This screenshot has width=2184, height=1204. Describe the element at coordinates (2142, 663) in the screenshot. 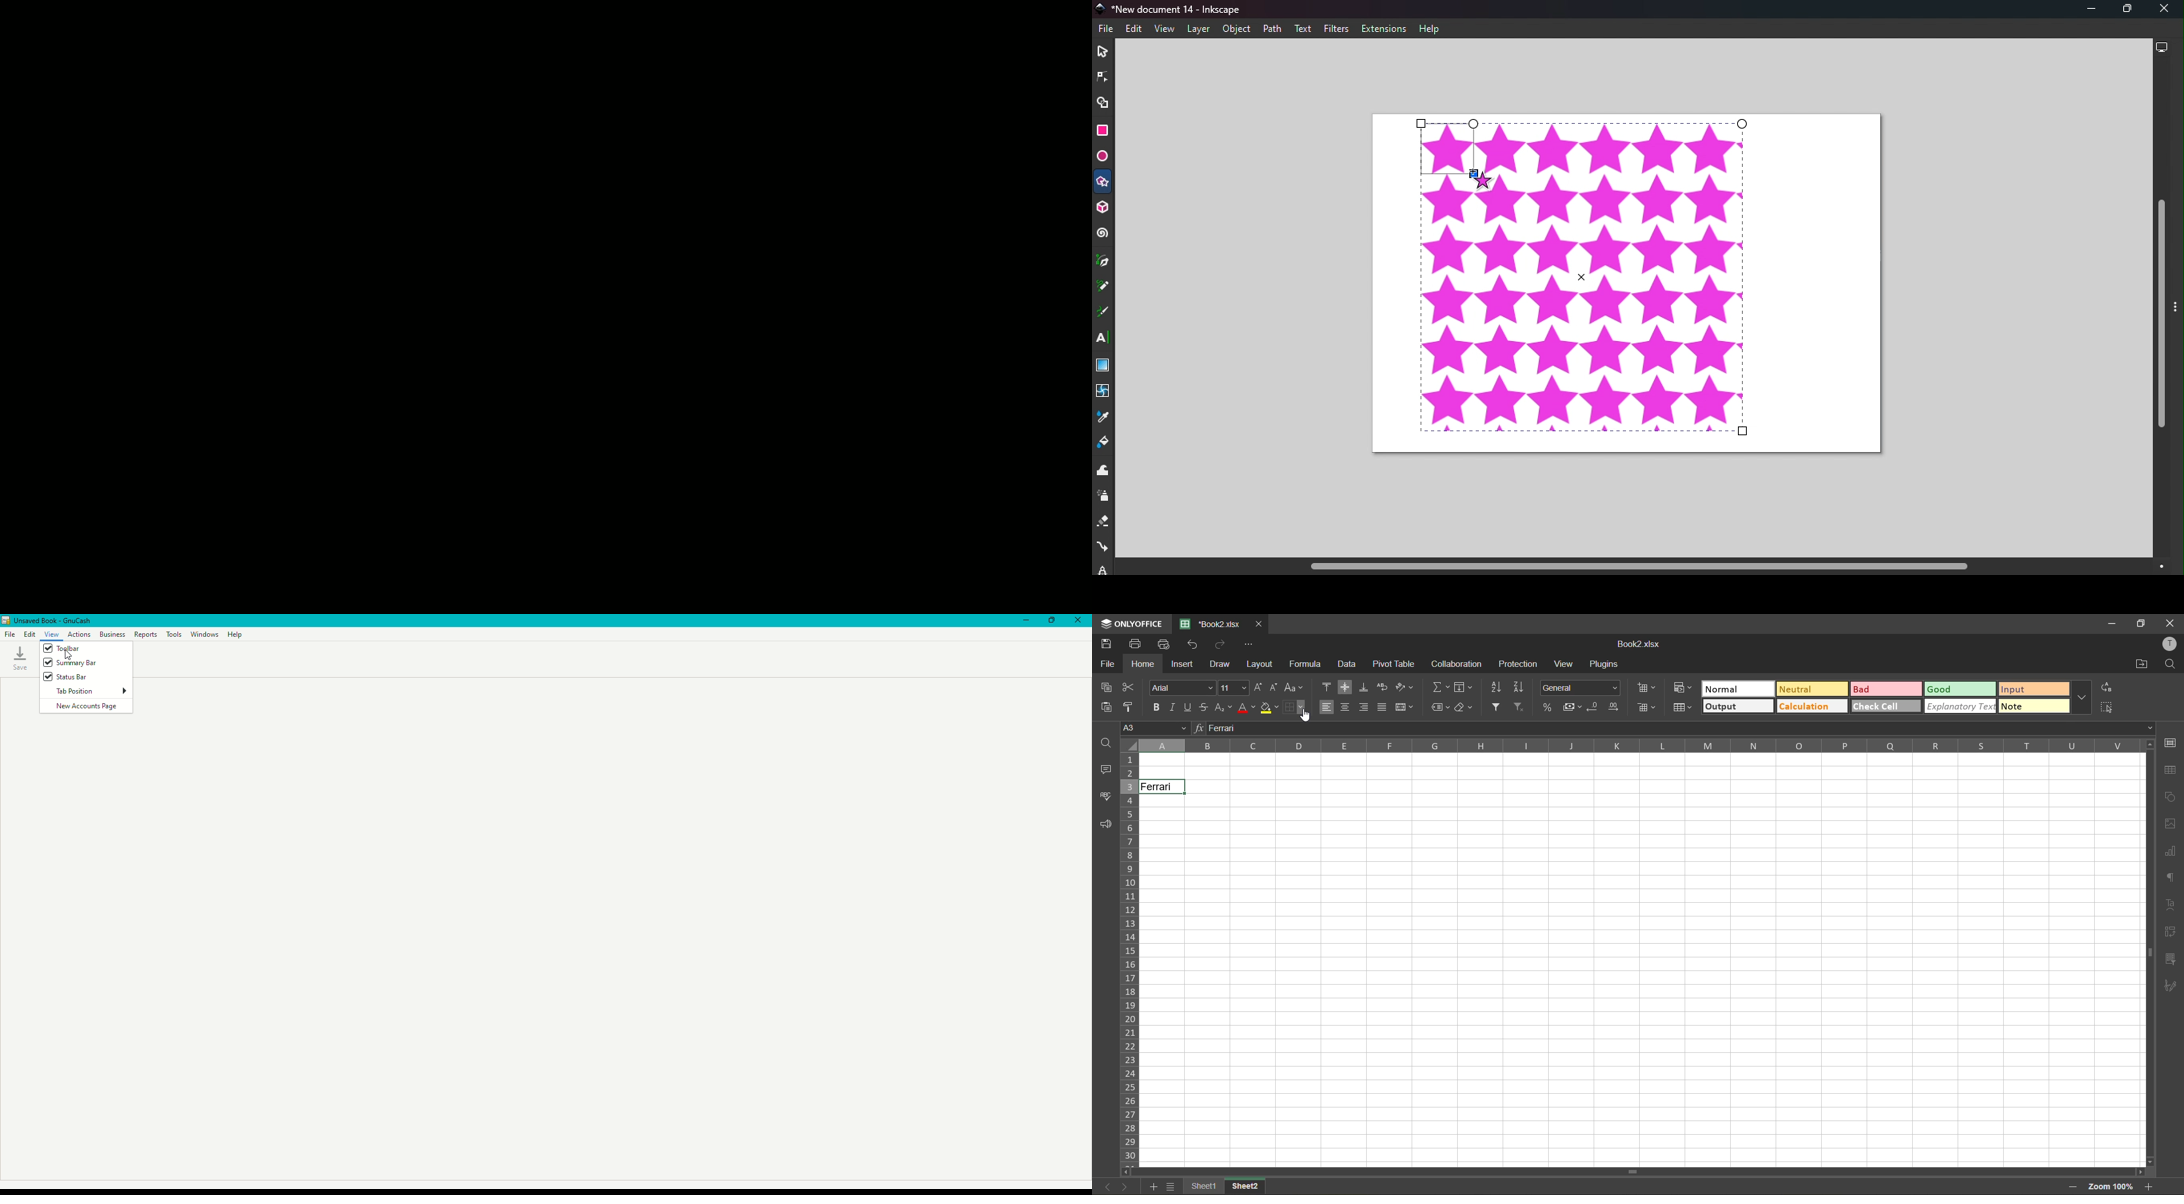

I see `open location` at that location.